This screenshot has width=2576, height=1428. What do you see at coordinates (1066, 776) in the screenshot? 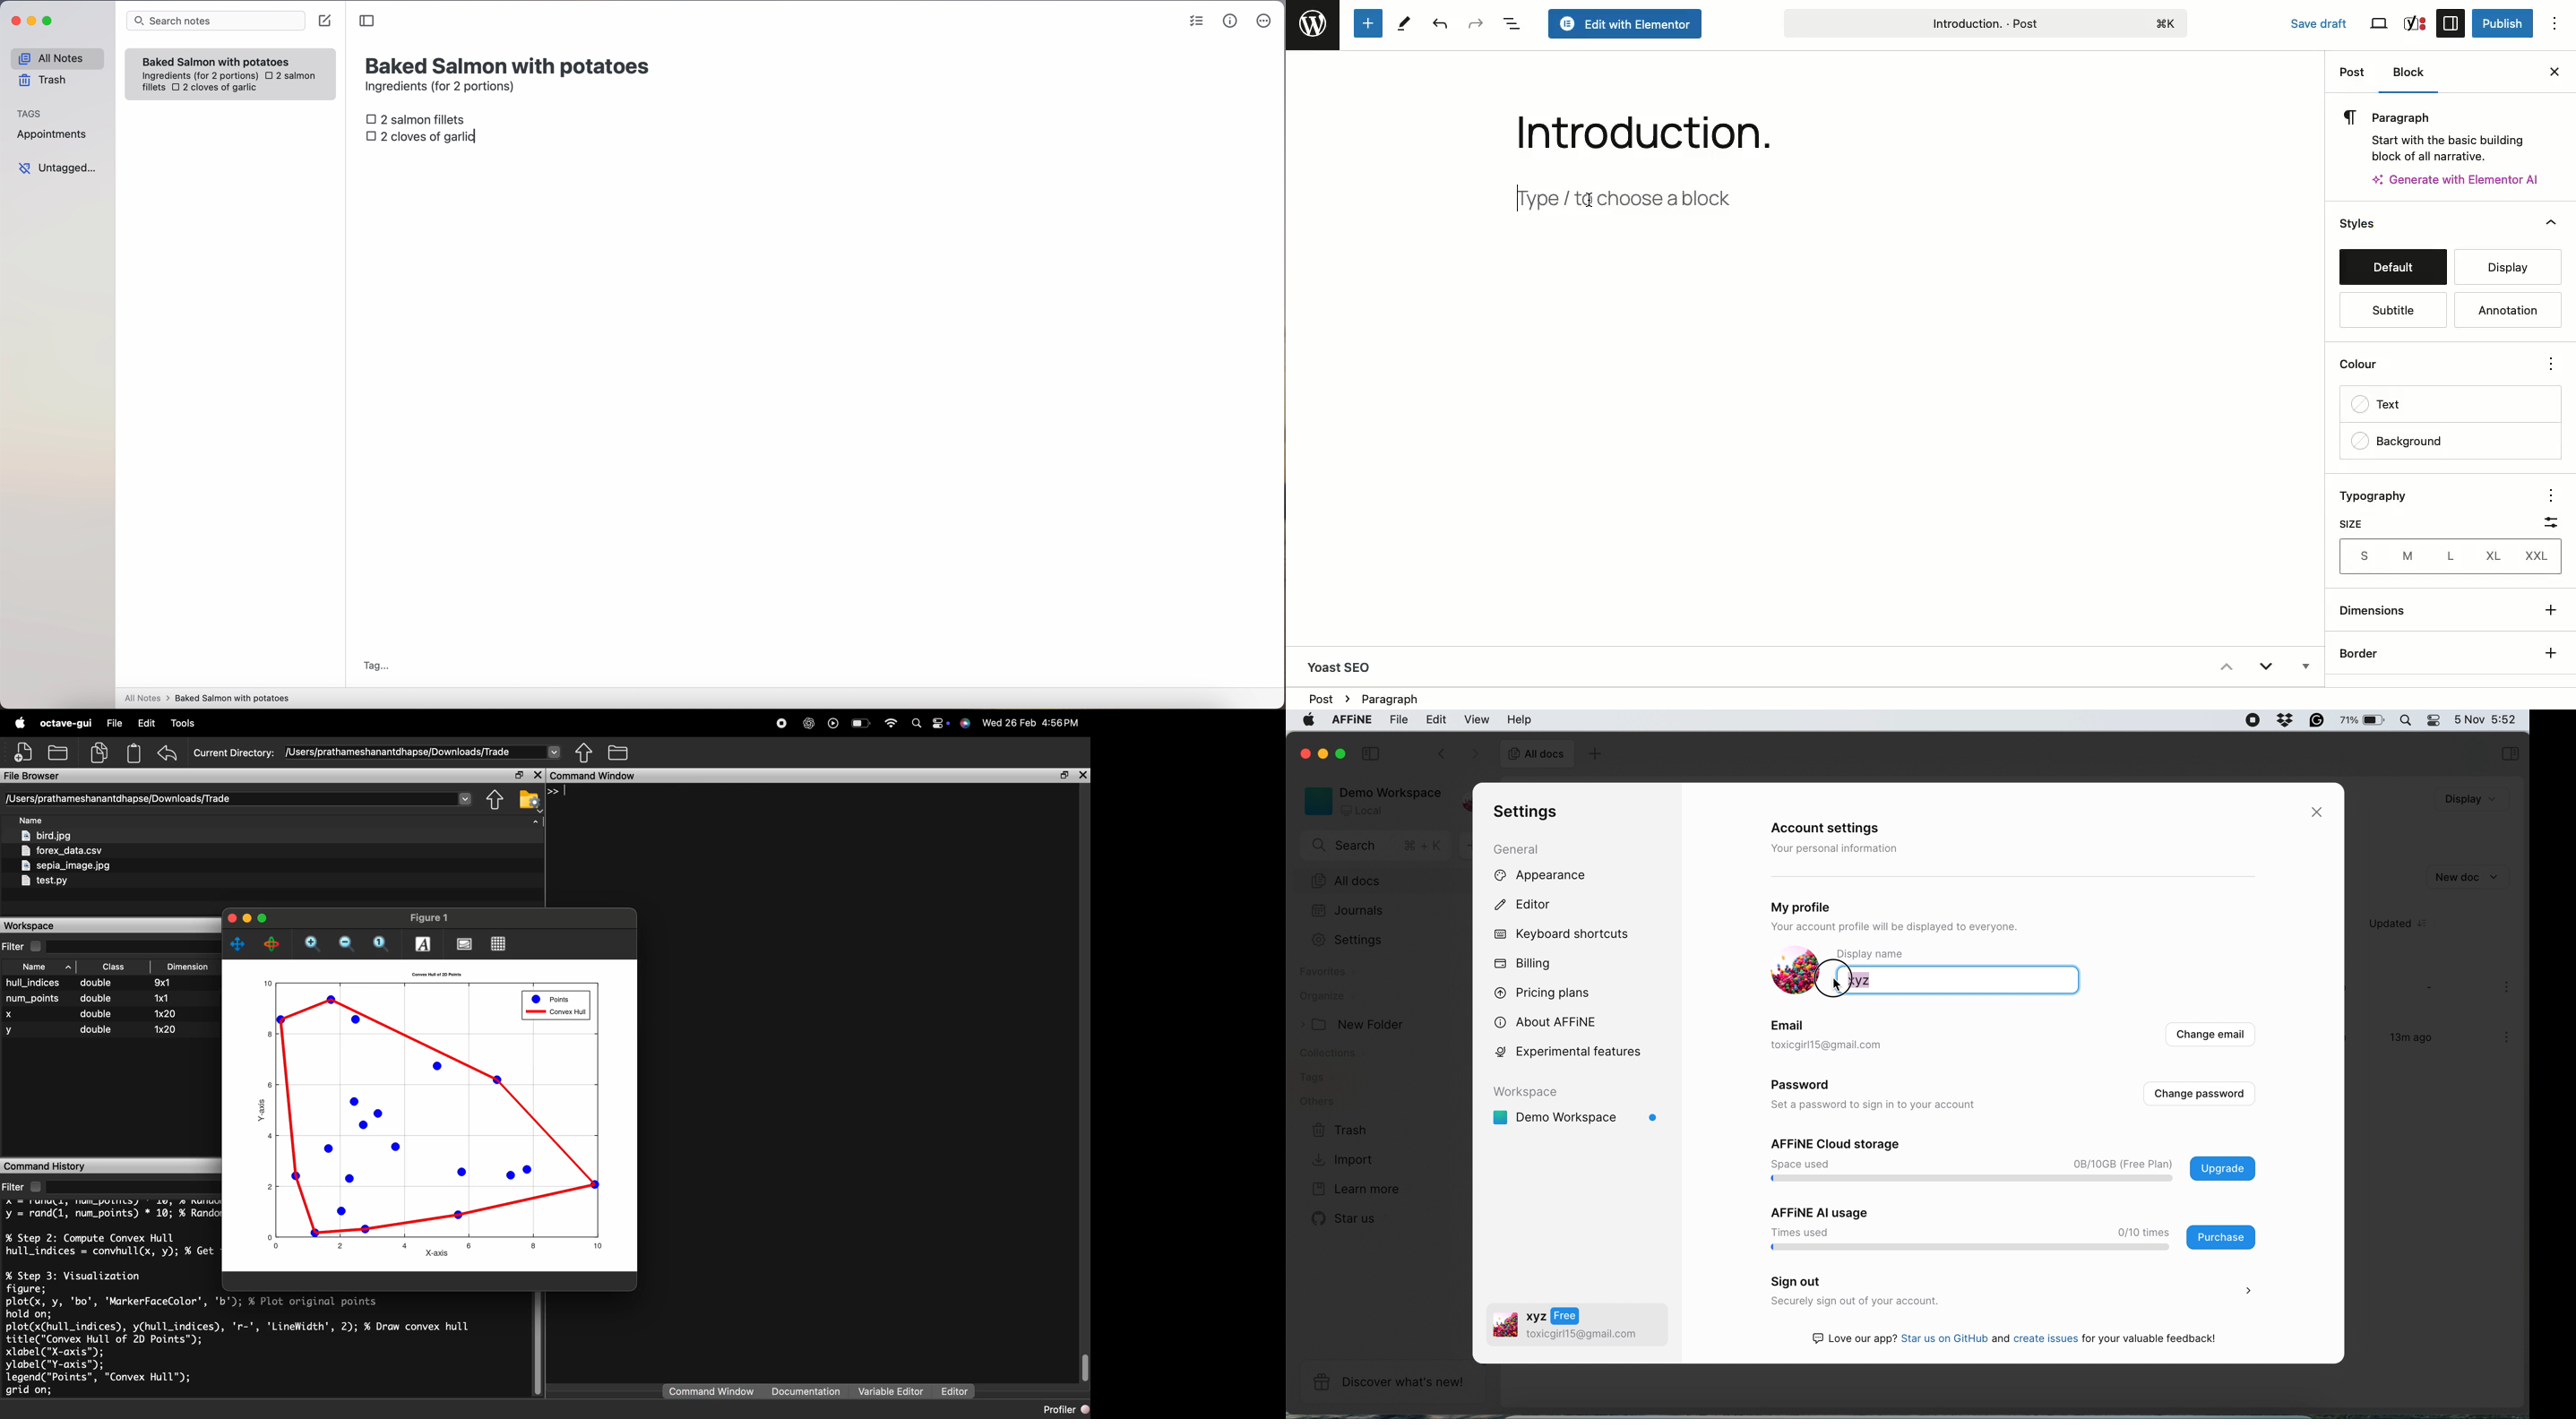
I see `separate the window` at bounding box center [1066, 776].